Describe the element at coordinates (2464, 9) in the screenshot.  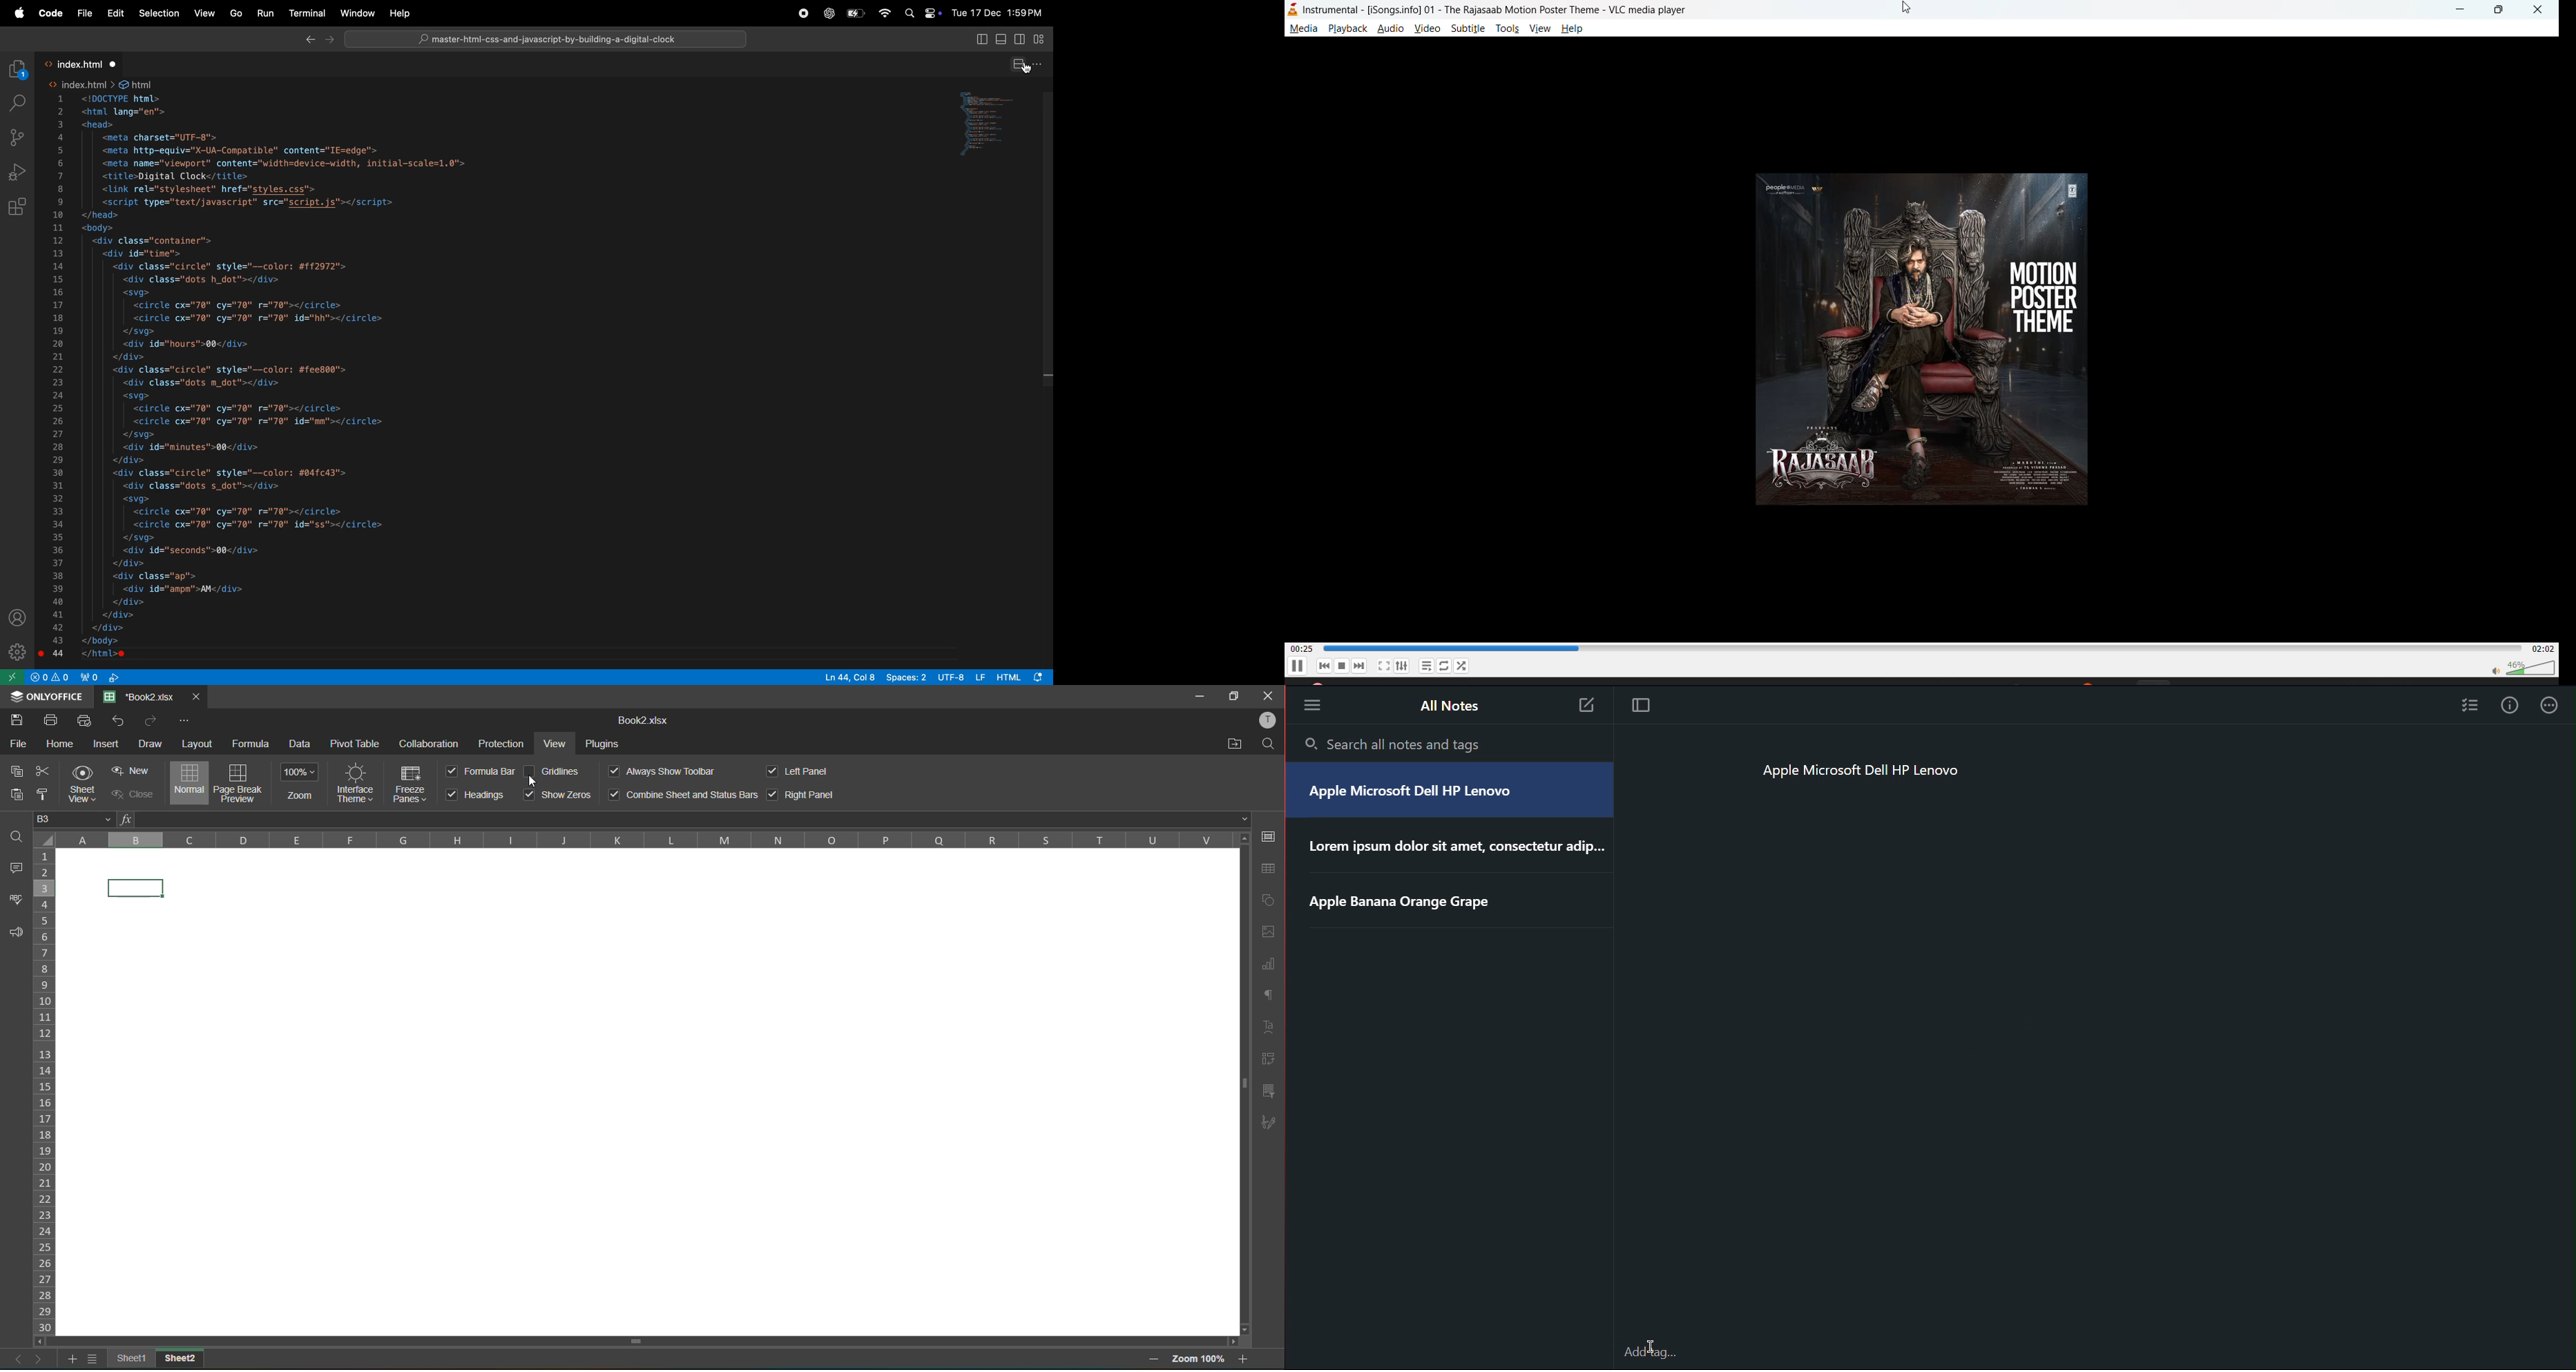
I see `minimize` at that location.